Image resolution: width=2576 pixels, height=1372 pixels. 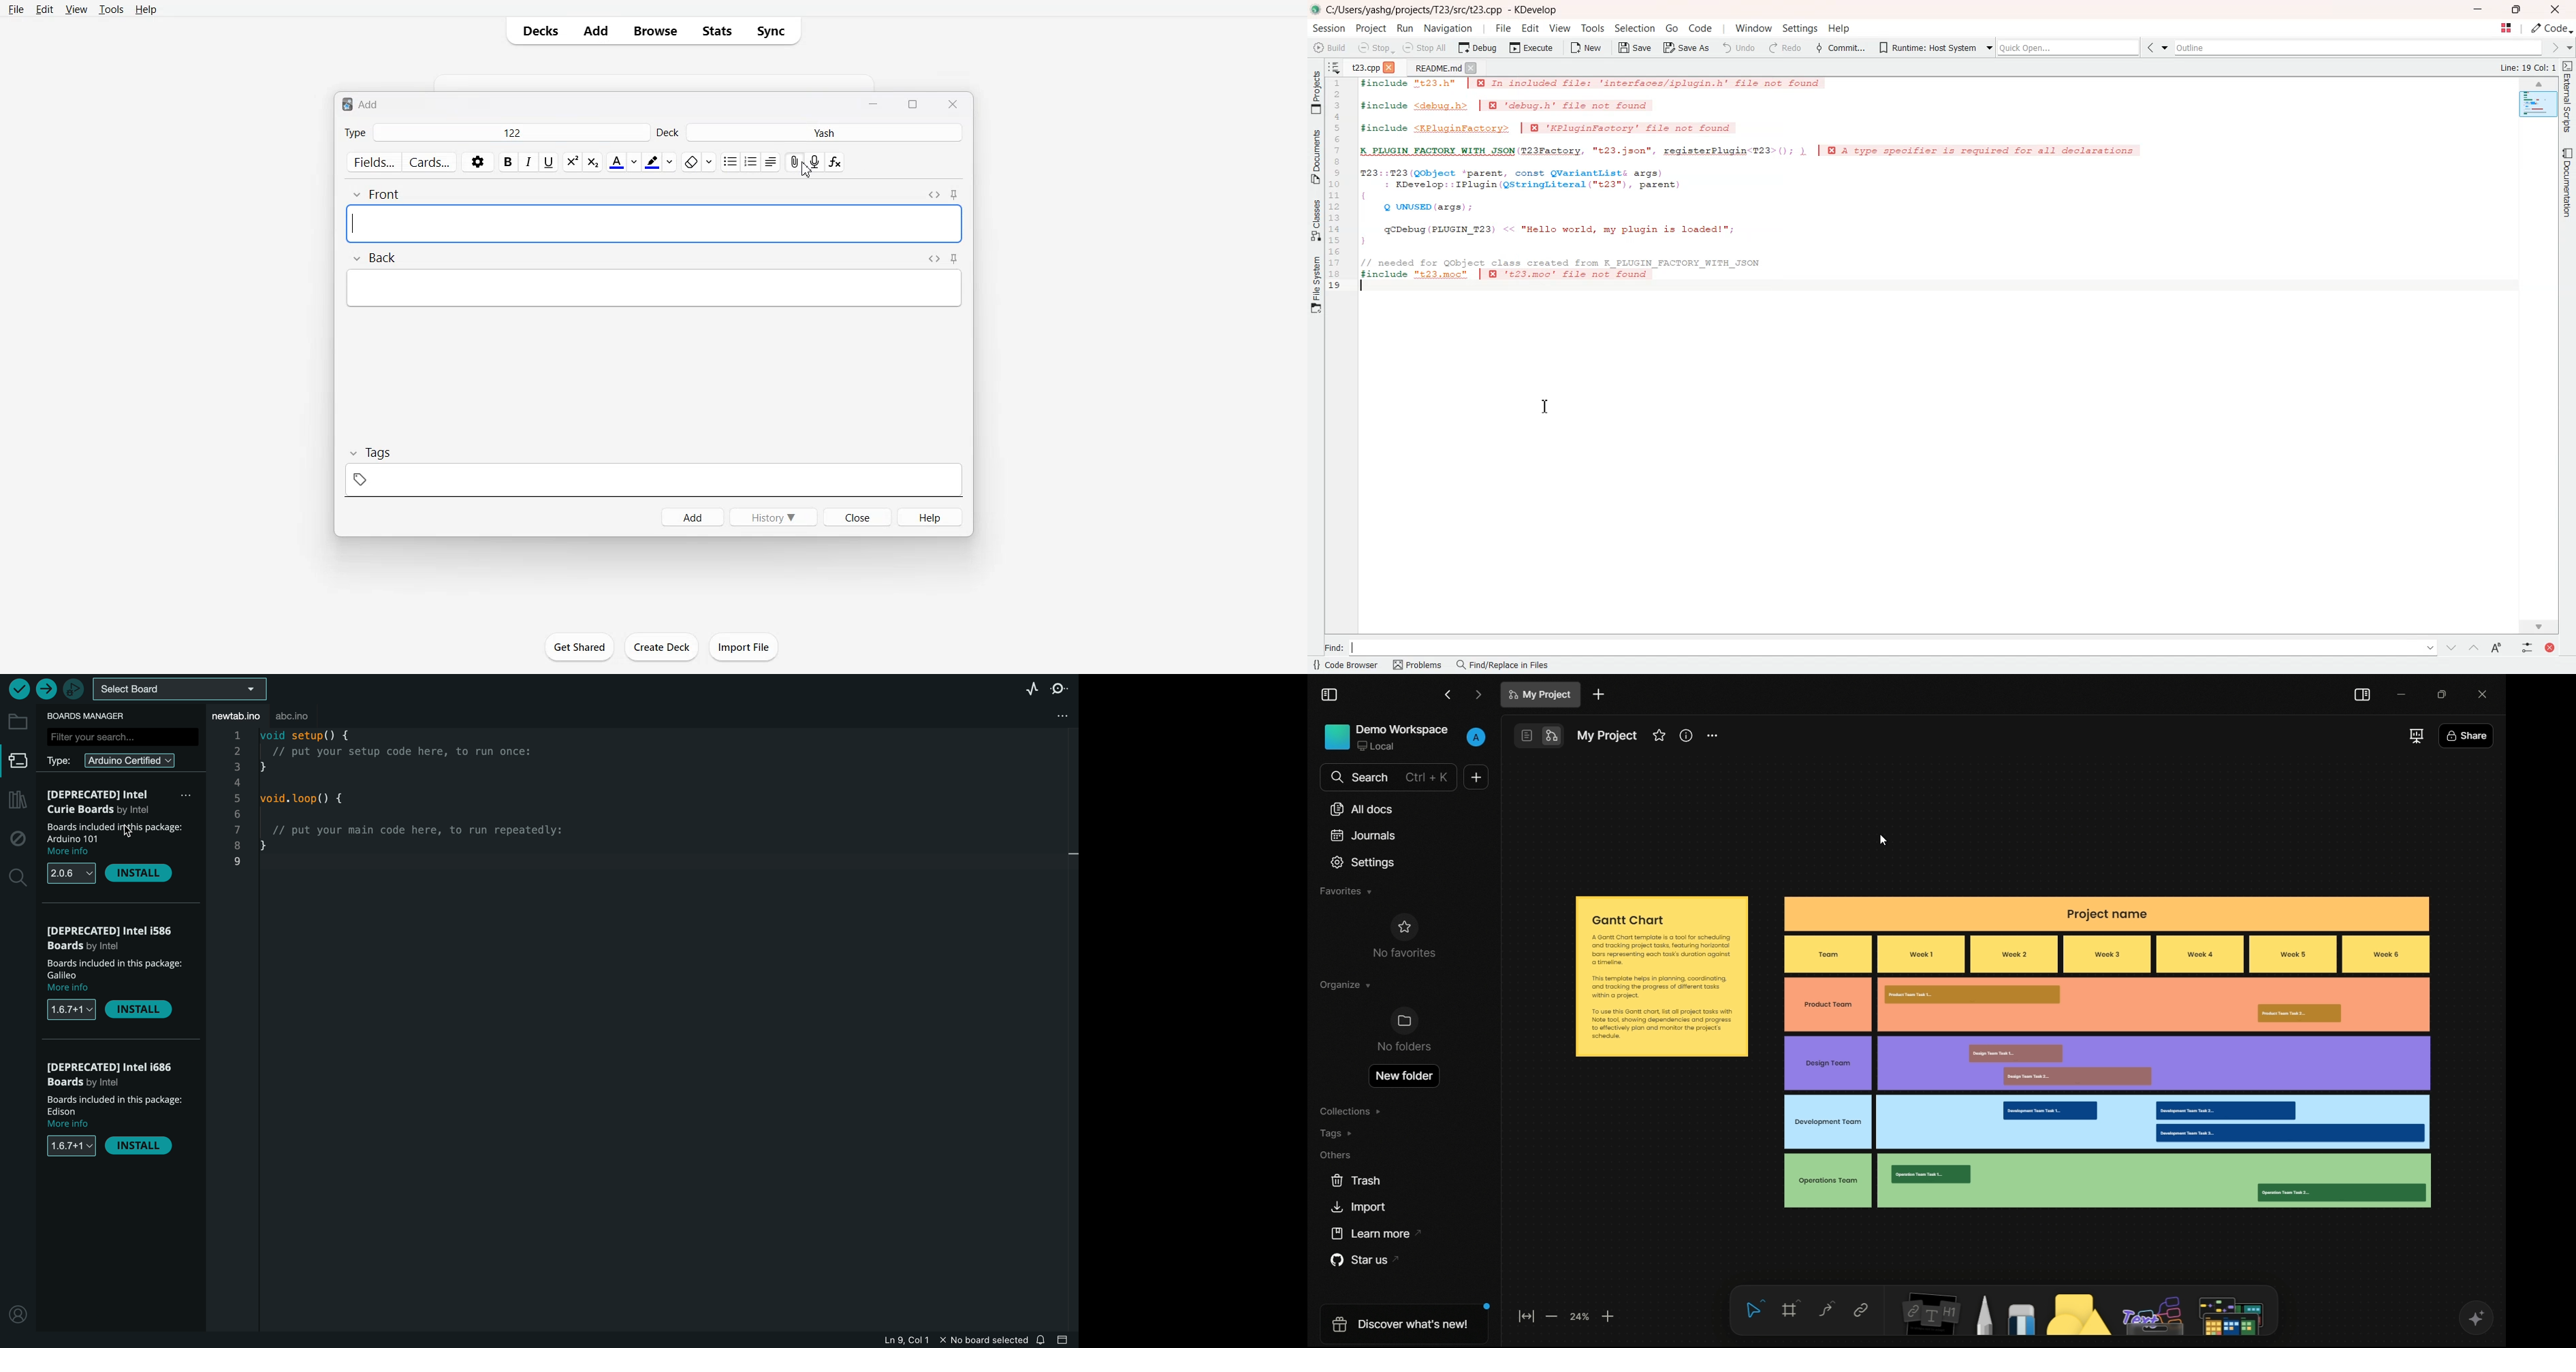 What do you see at coordinates (656, 31) in the screenshot?
I see `Browse` at bounding box center [656, 31].